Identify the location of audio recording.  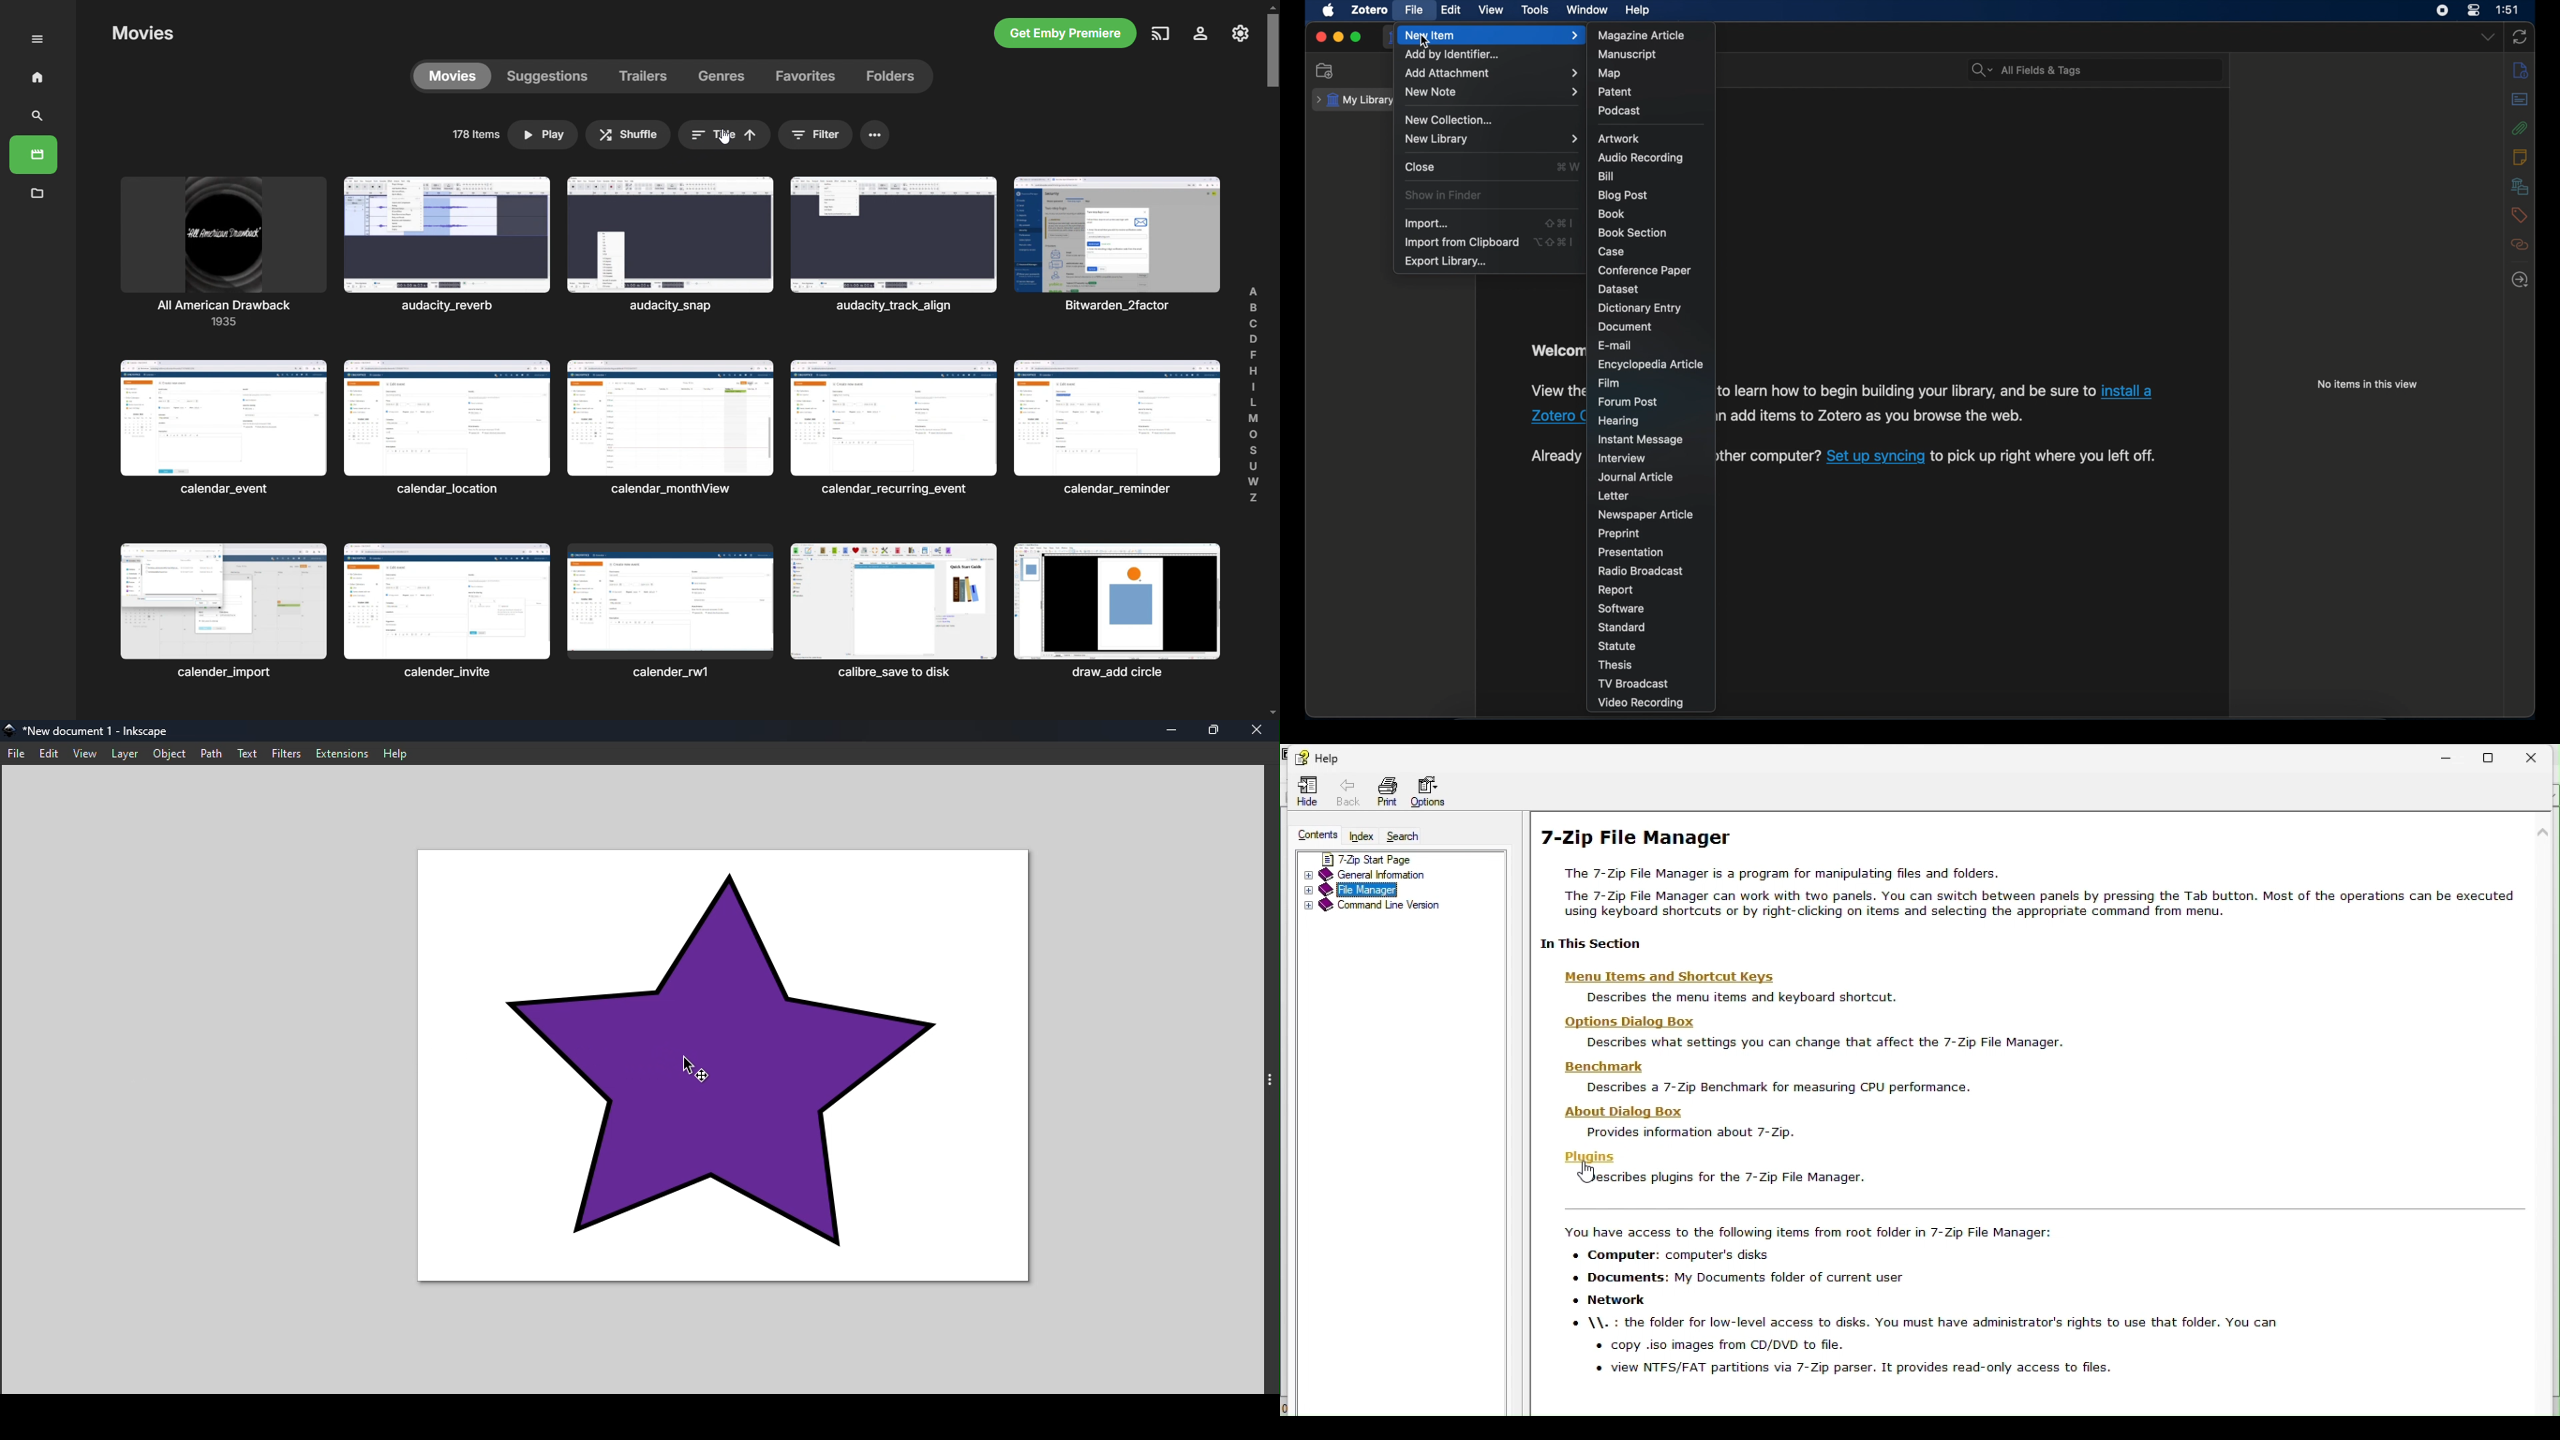
(1643, 157).